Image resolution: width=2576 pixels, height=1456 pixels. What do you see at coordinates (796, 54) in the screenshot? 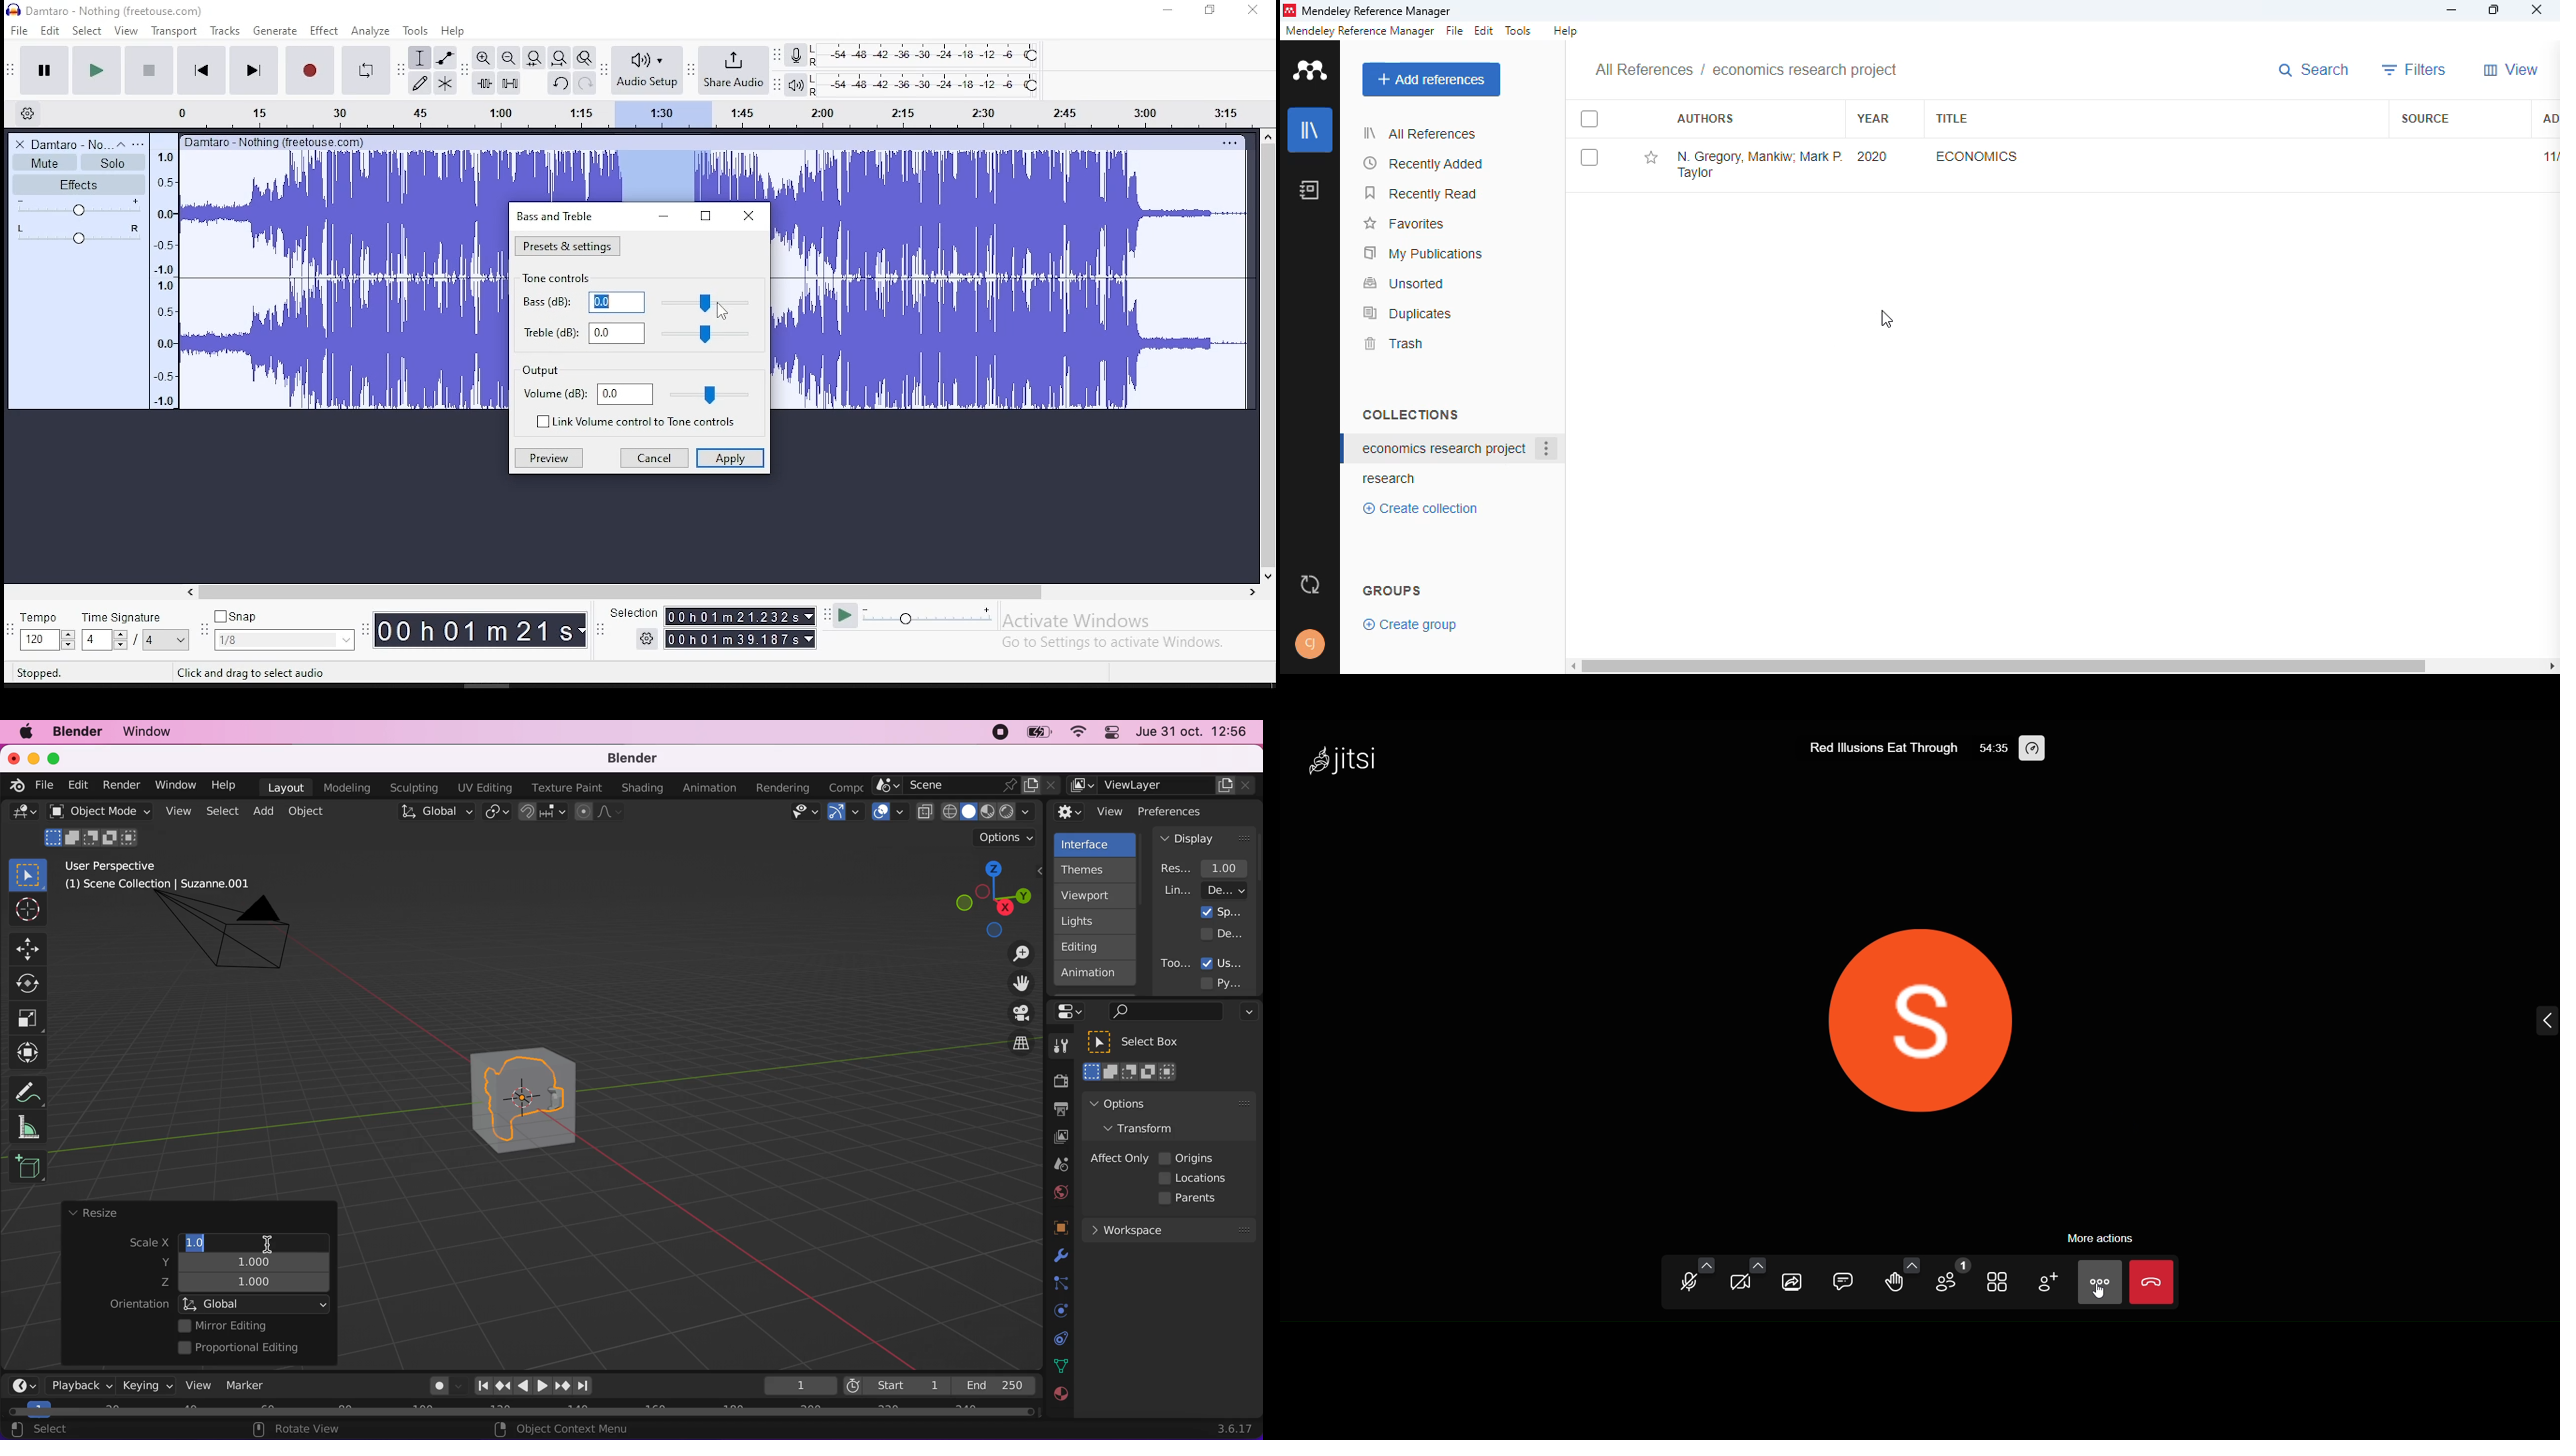
I see `record meter` at bounding box center [796, 54].